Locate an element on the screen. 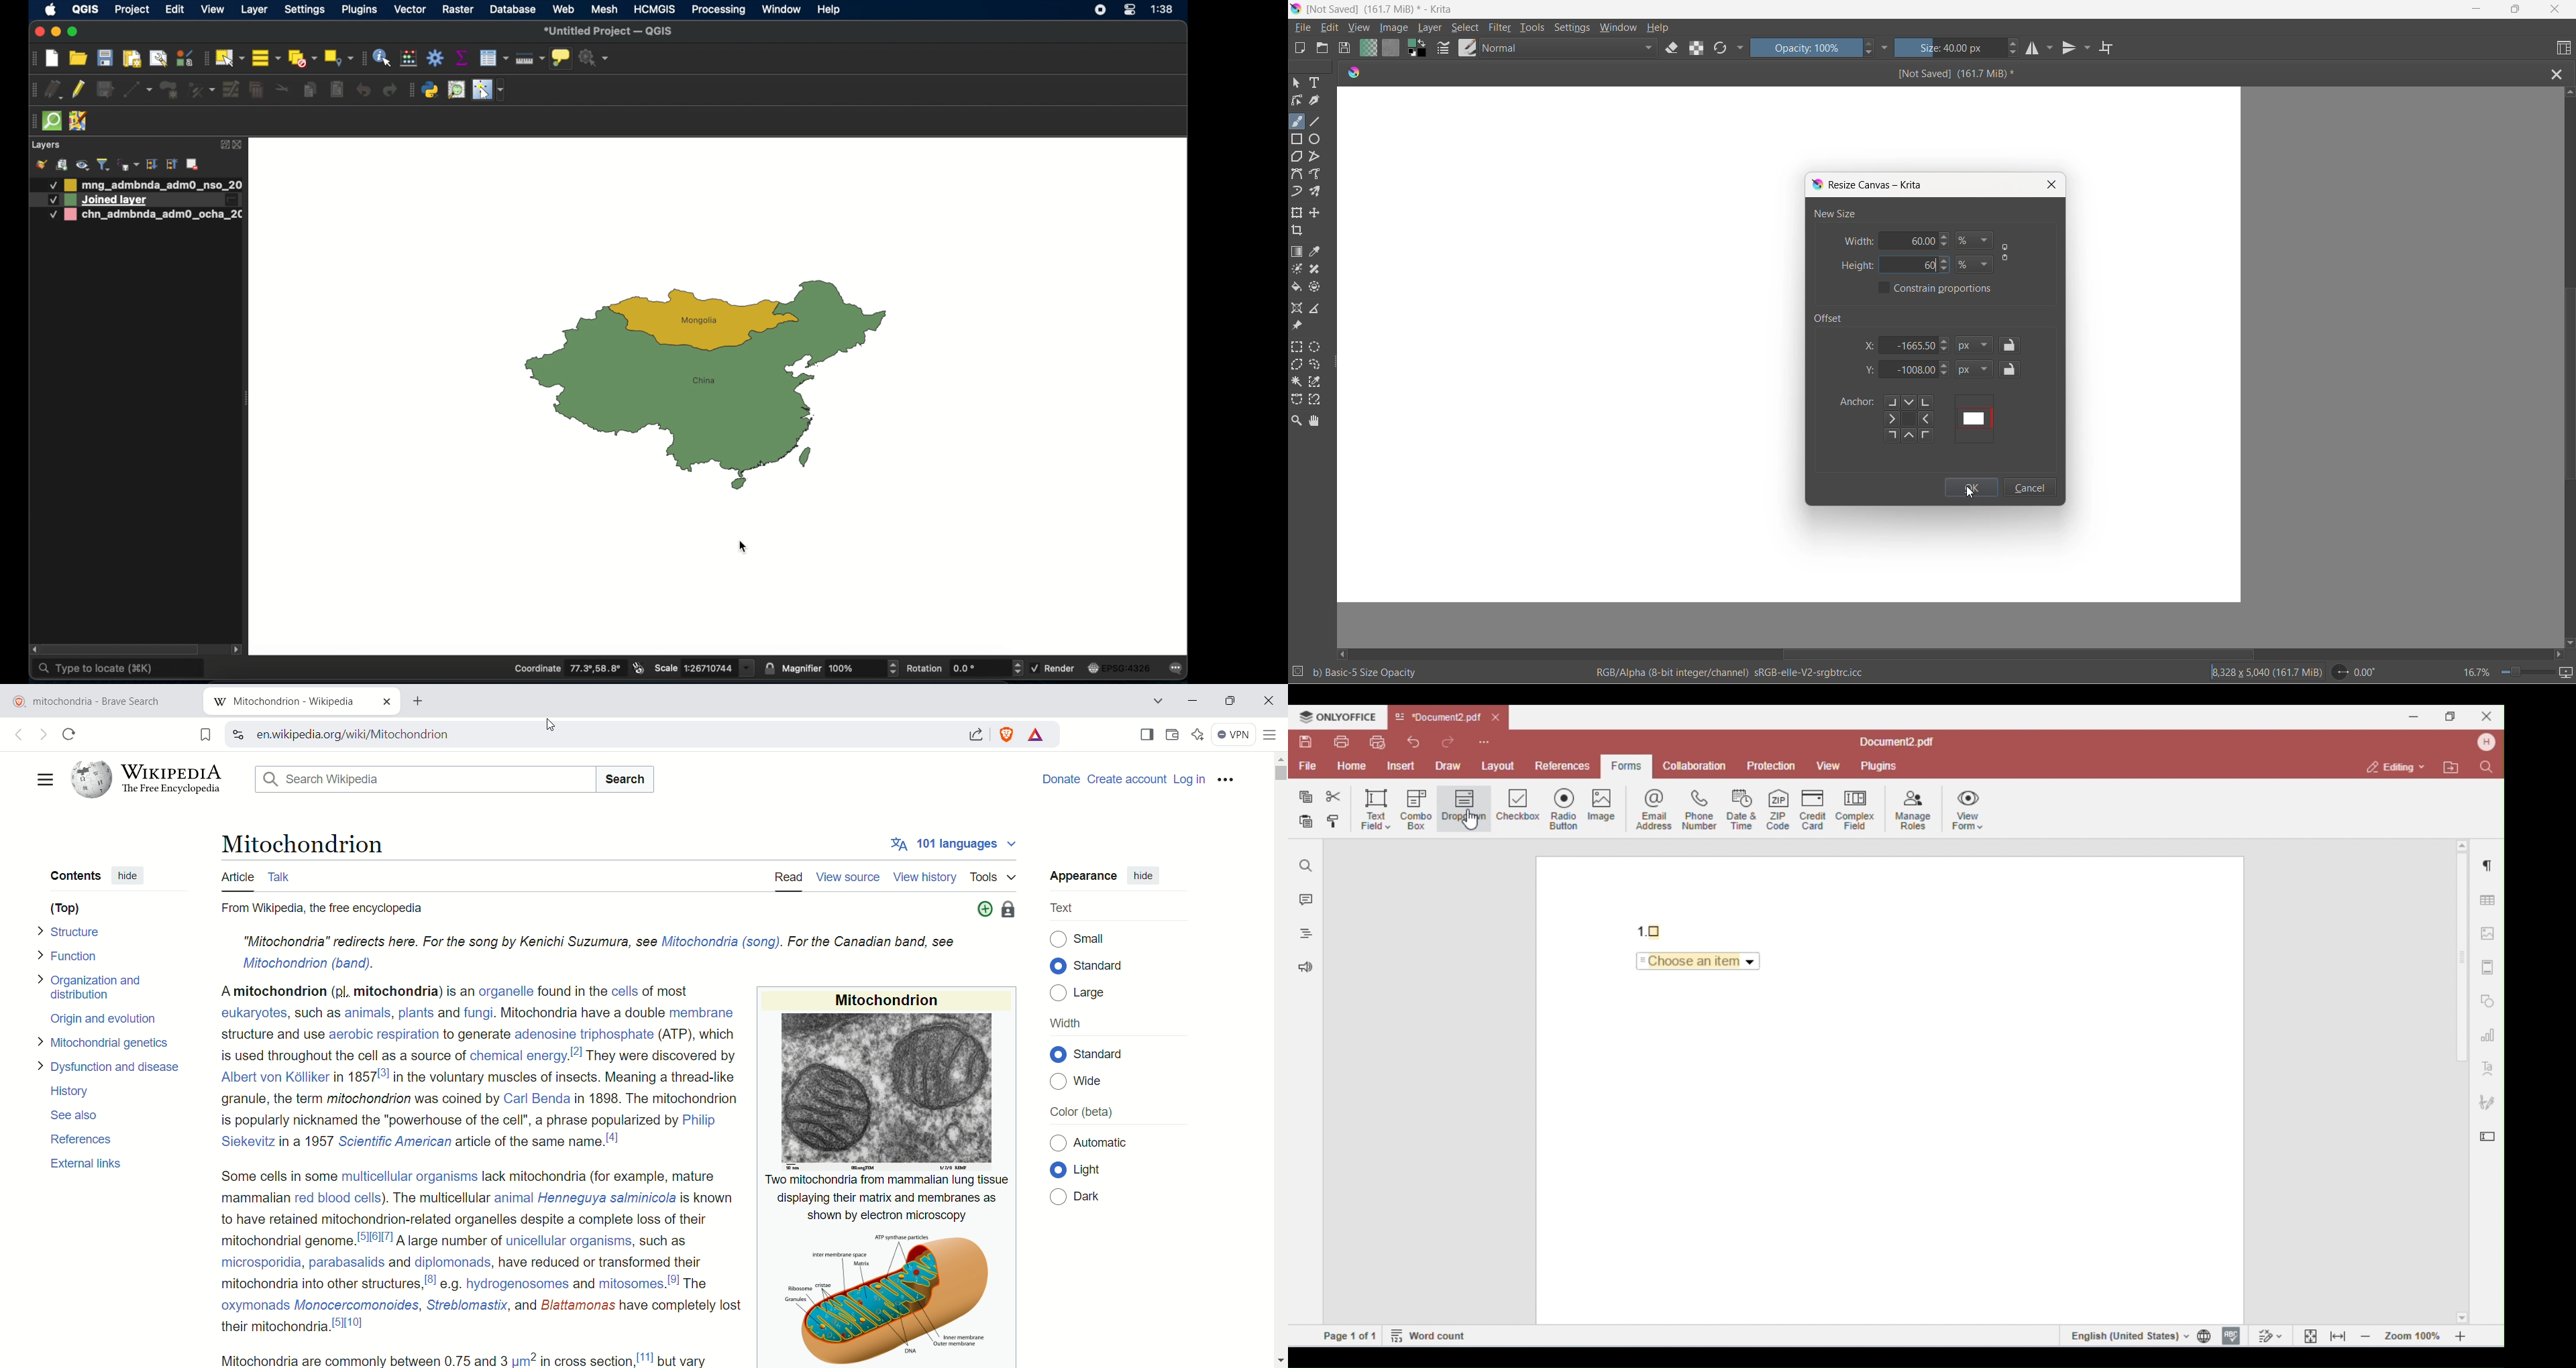  swap foreground and background colors is located at coordinates (1420, 51).